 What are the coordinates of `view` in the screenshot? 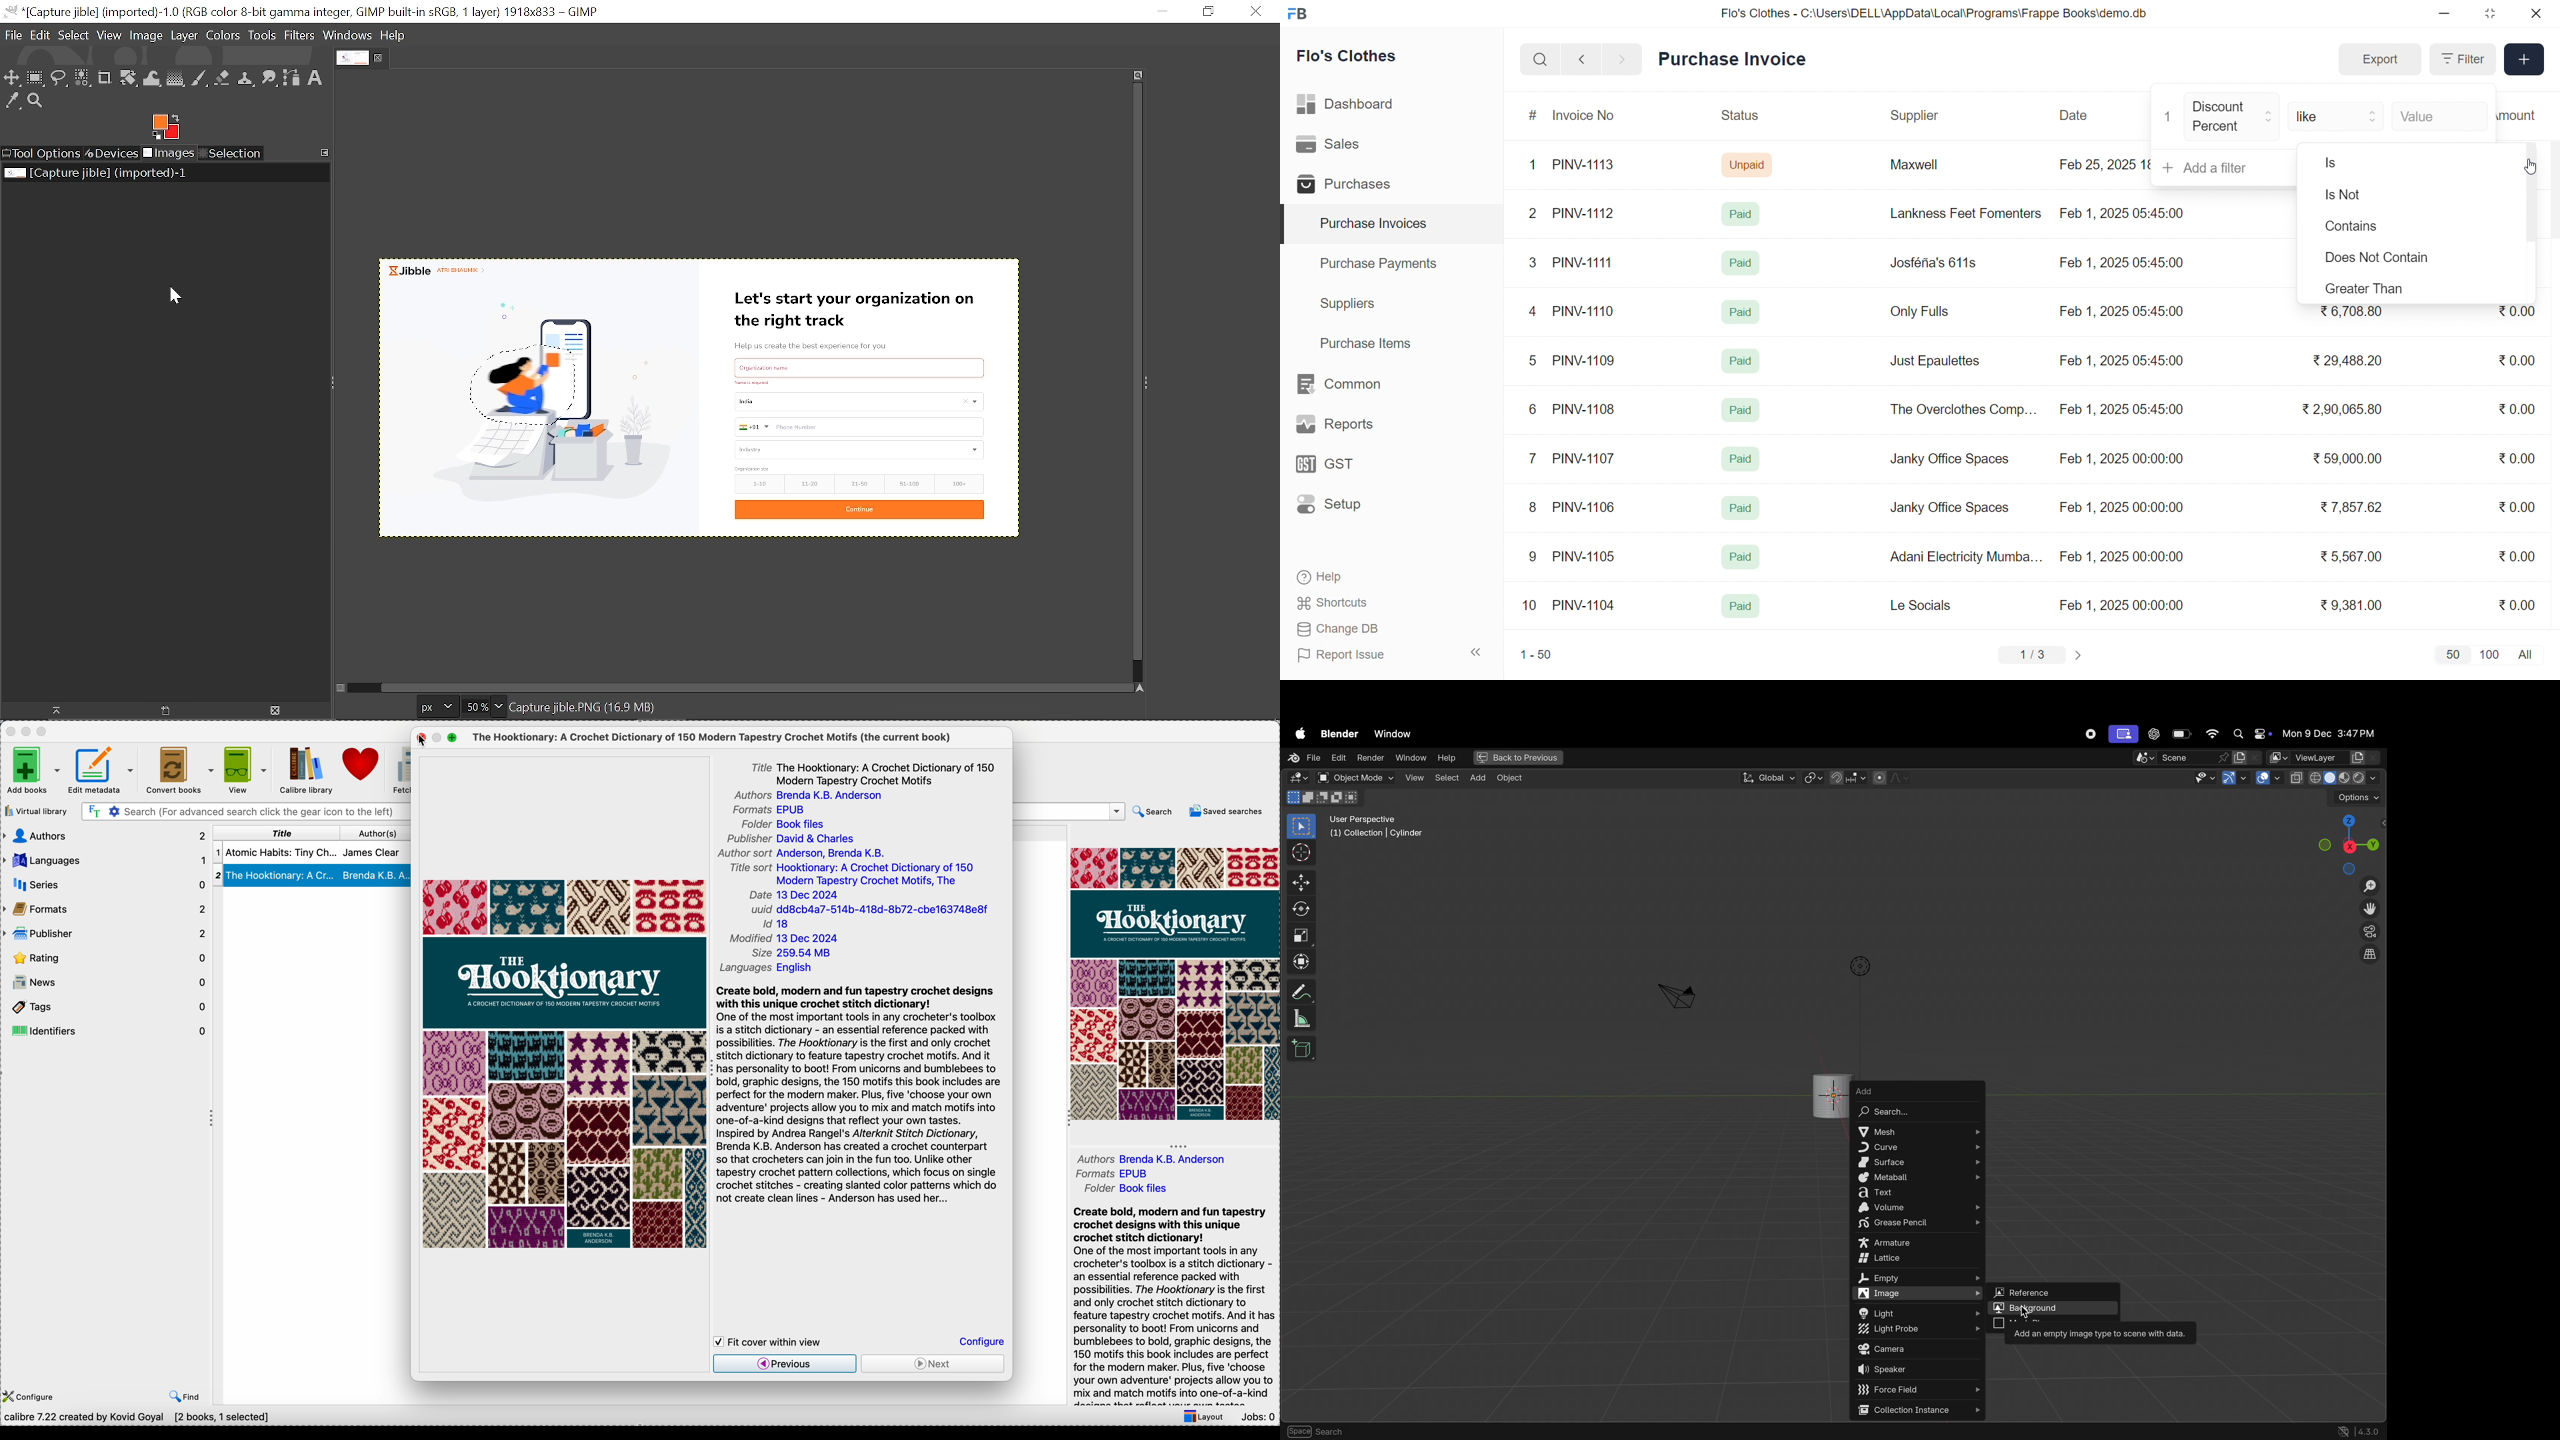 It's located at (248, 770).